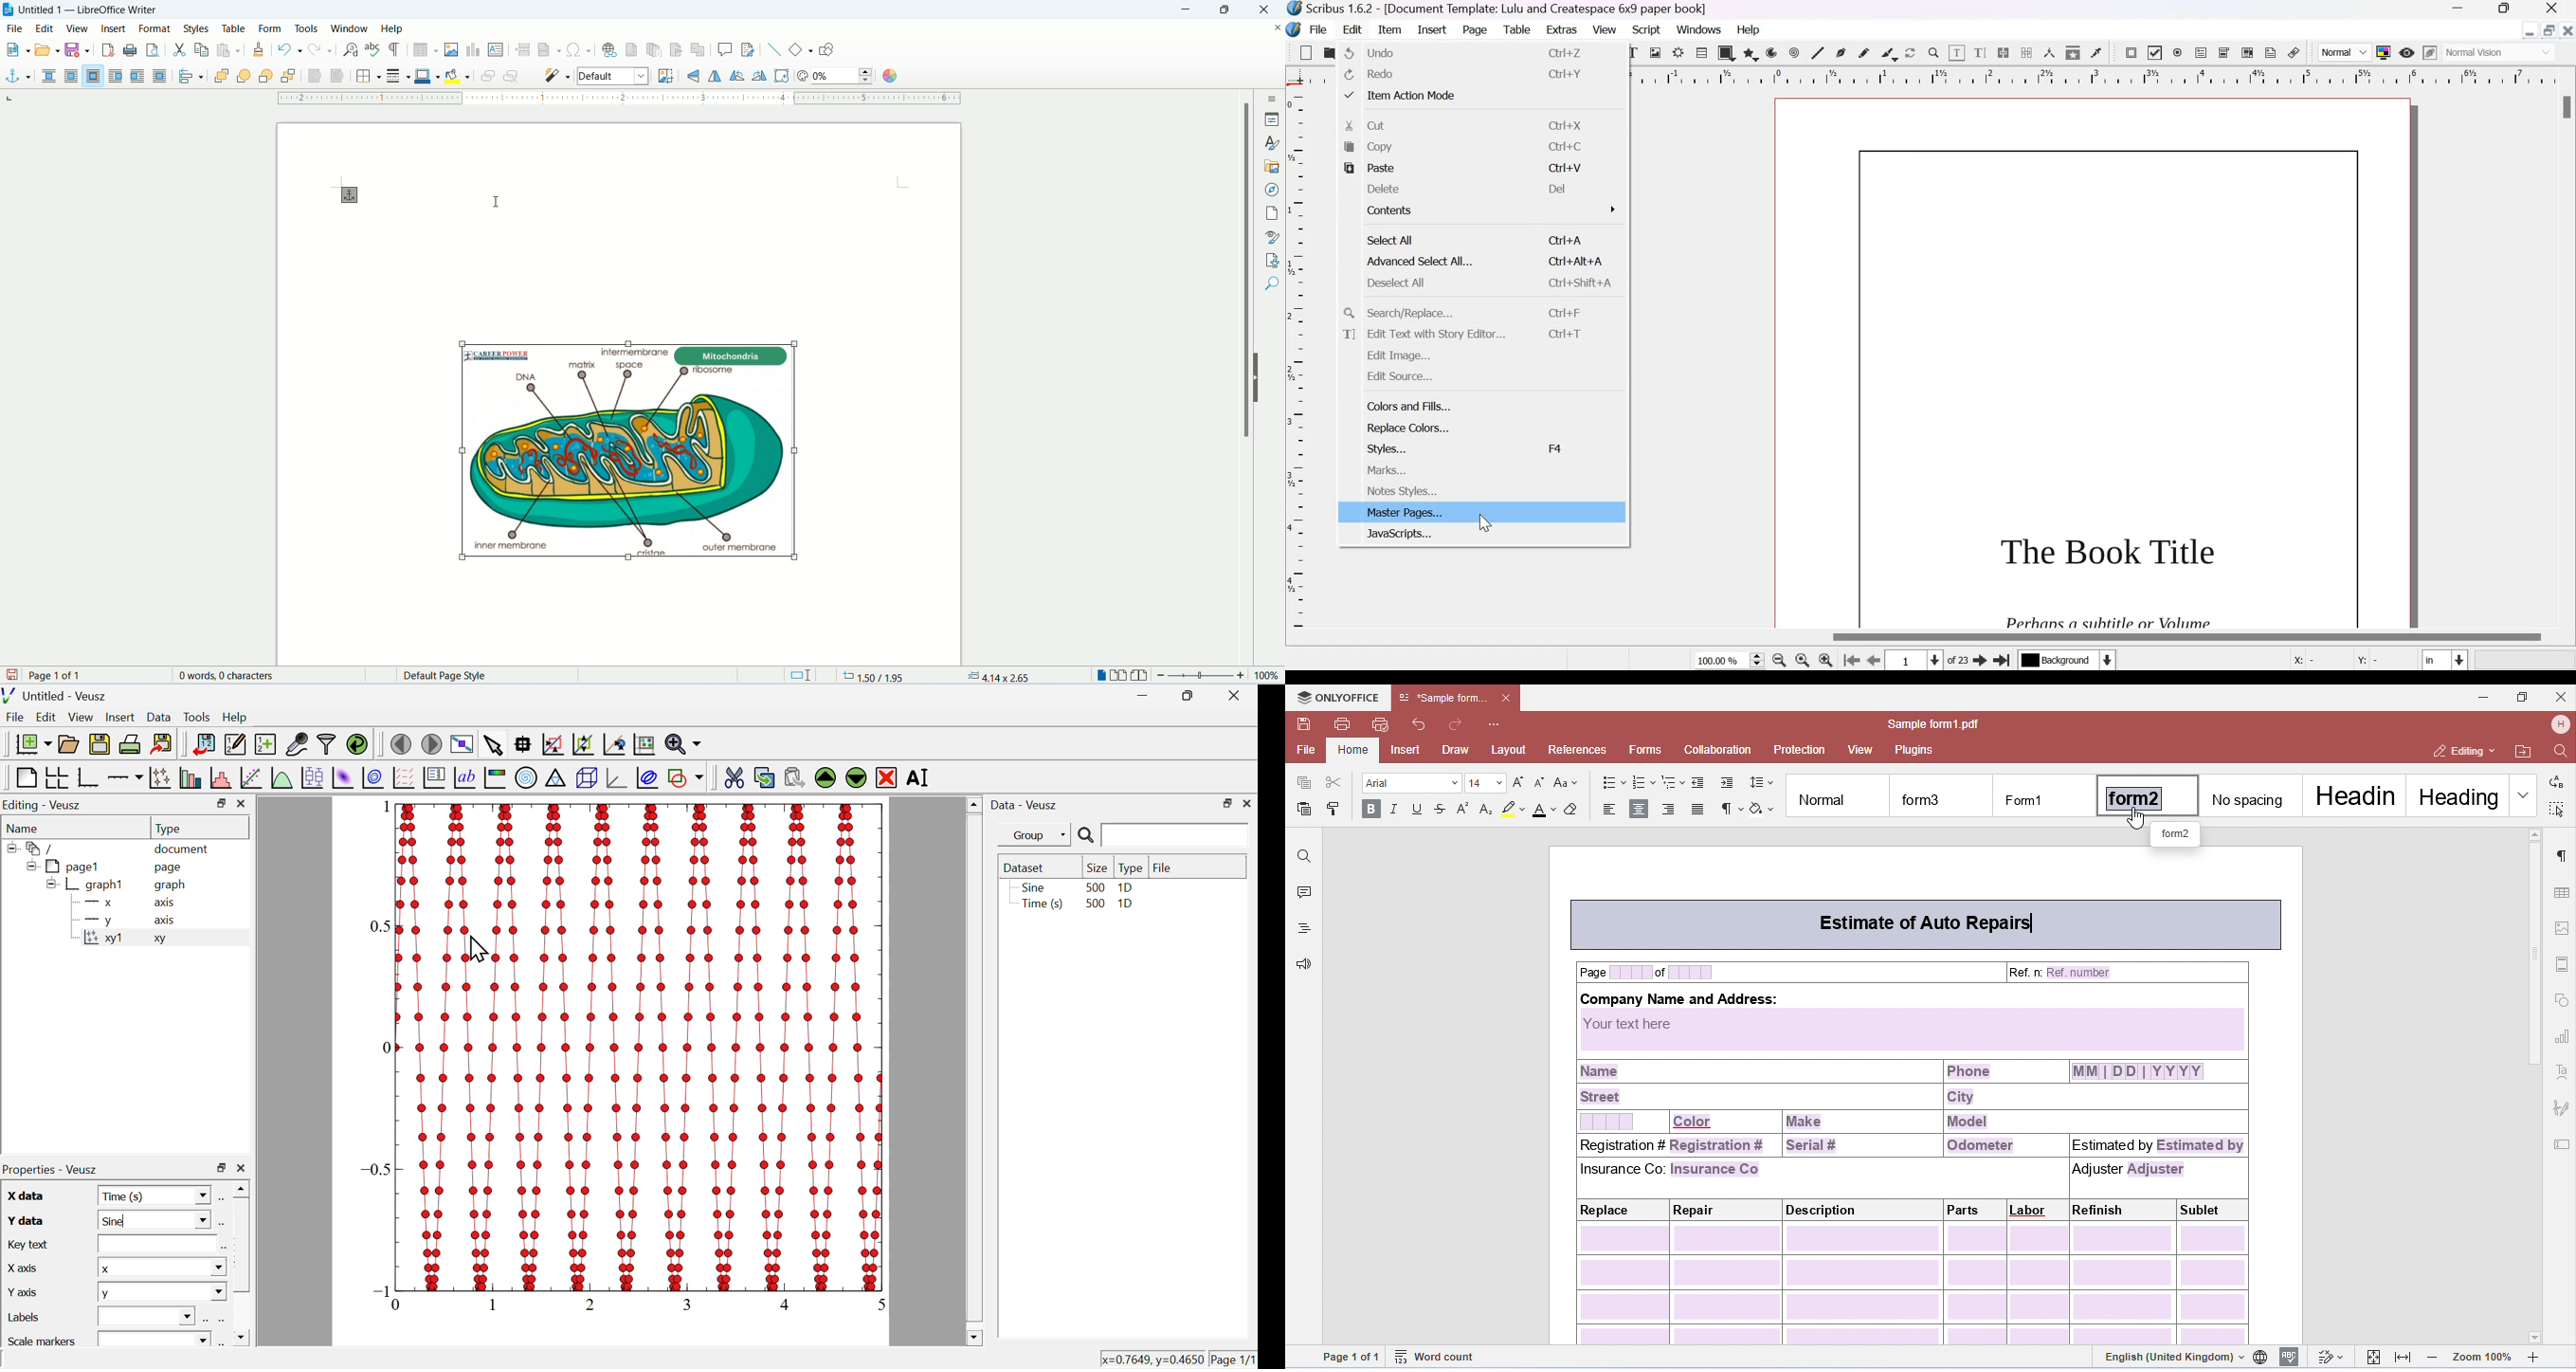  I want to click on image mode, so click(614, 77).